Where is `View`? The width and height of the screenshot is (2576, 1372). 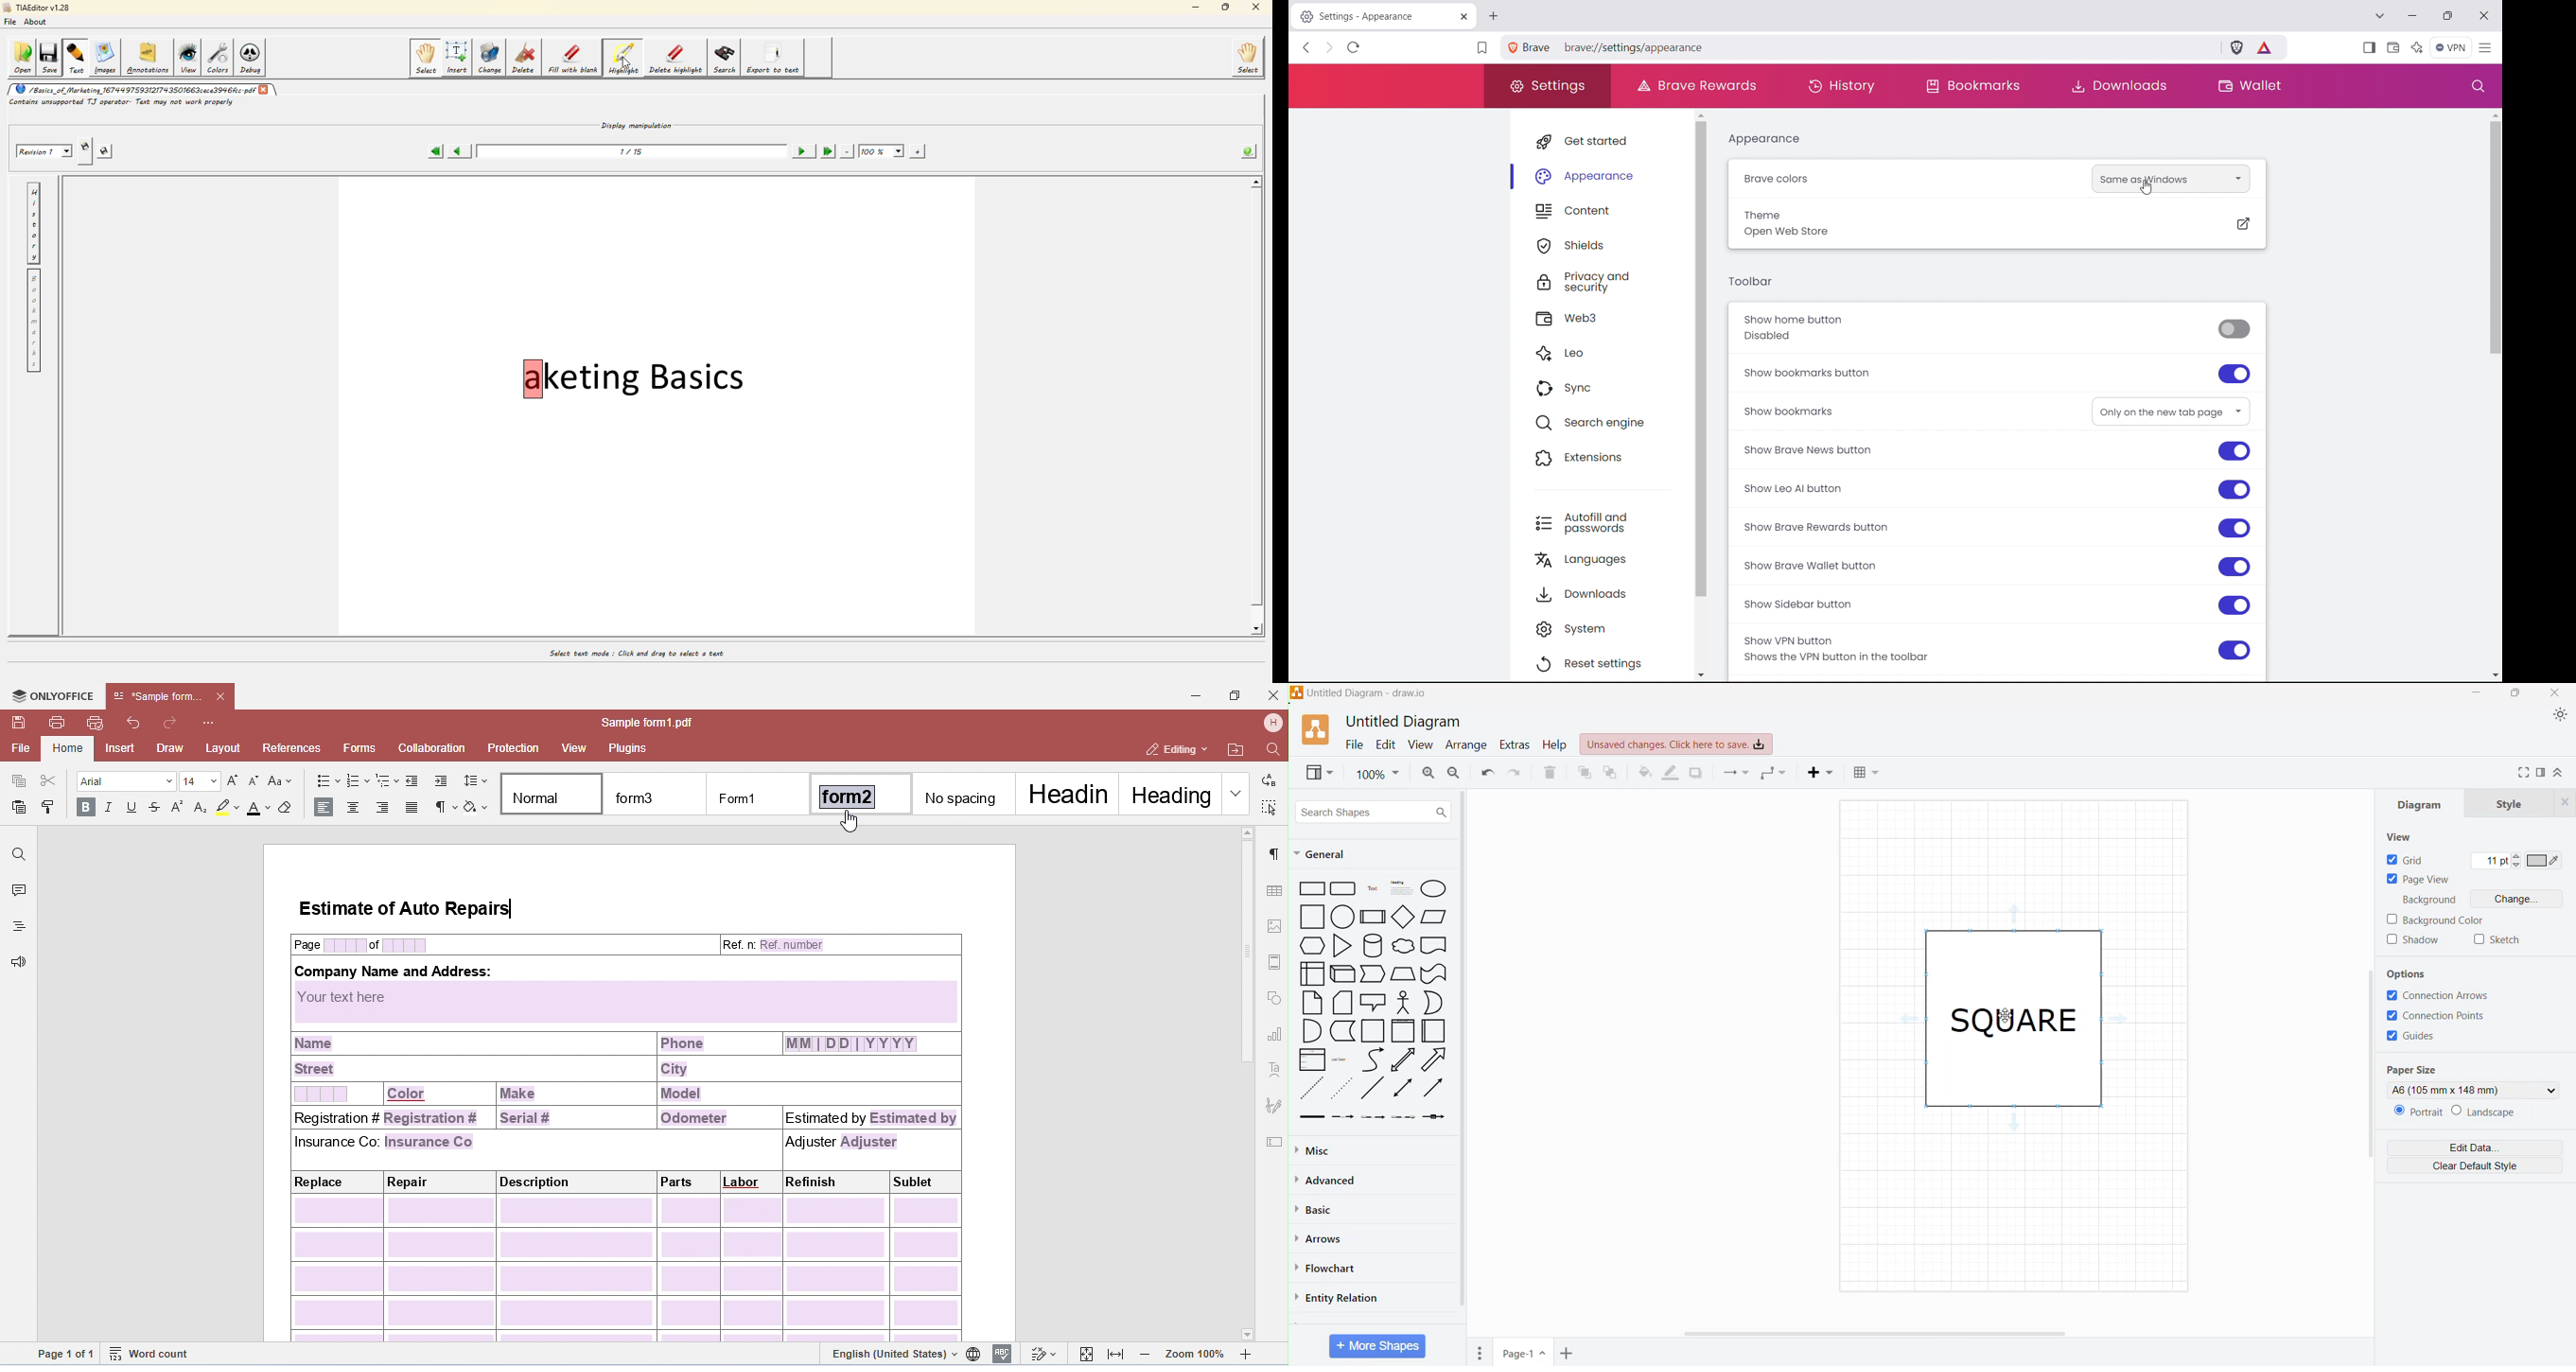 View is located at coordinates (2404, 837).